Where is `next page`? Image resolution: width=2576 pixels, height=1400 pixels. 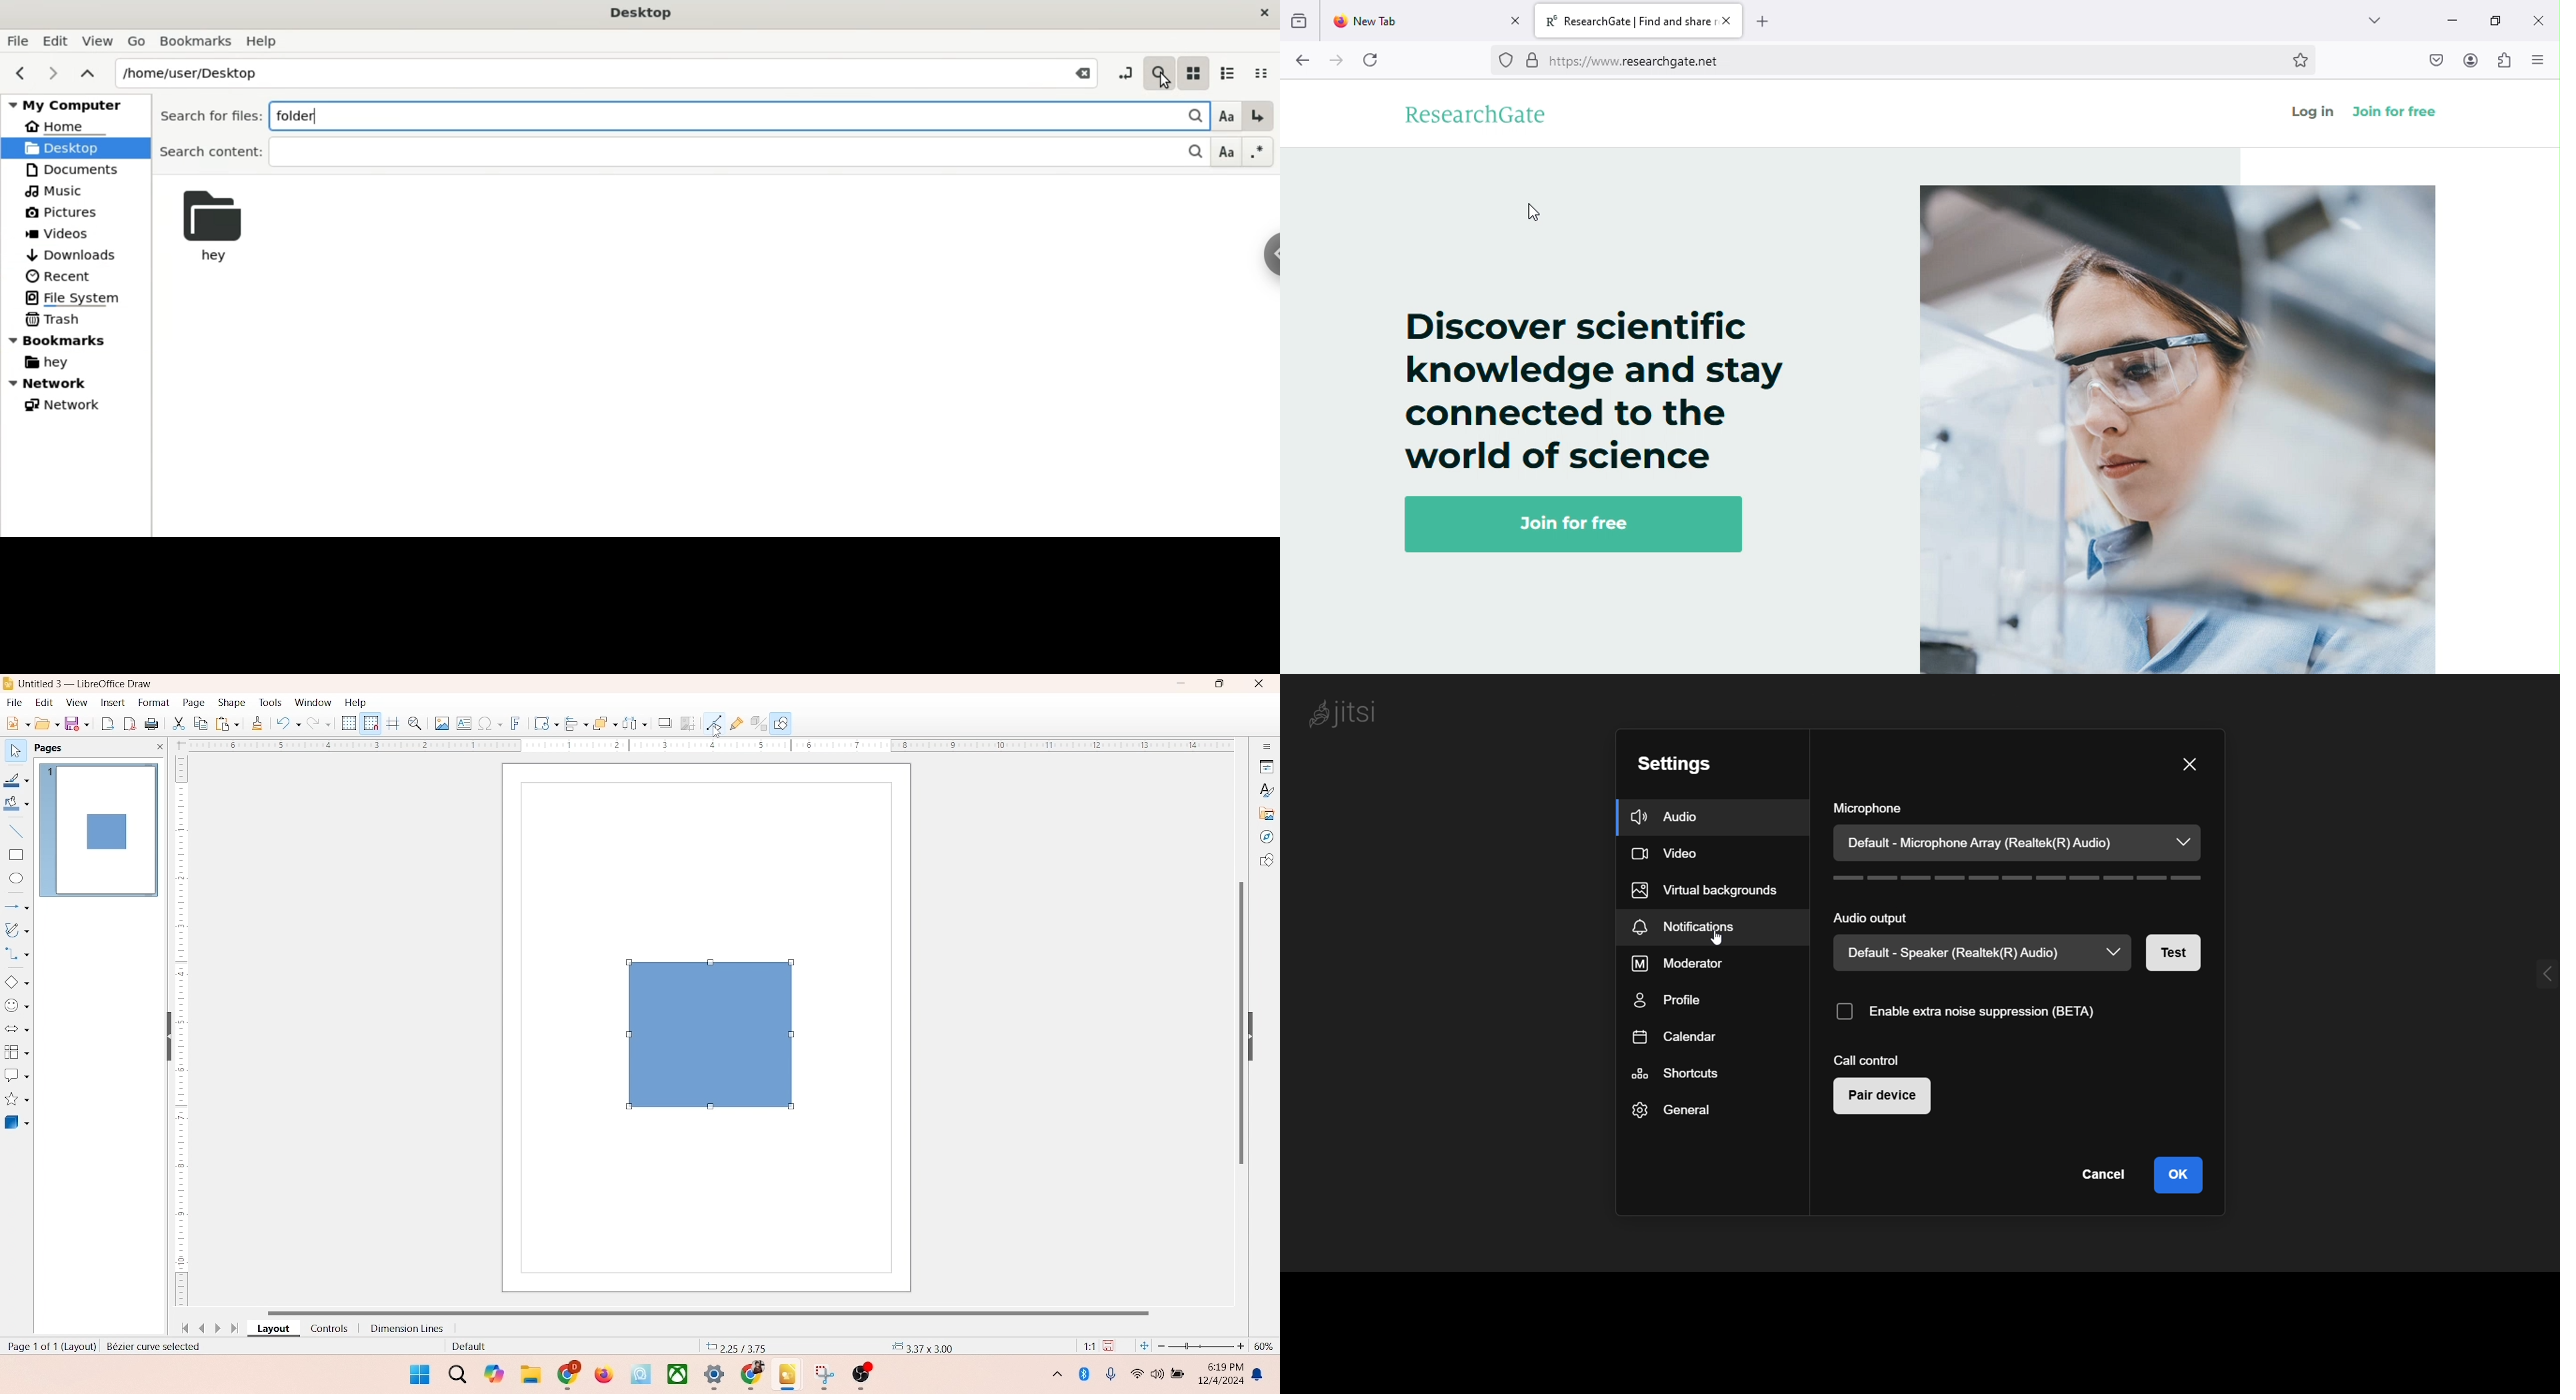 next page is located at coordinates (220, 1328).